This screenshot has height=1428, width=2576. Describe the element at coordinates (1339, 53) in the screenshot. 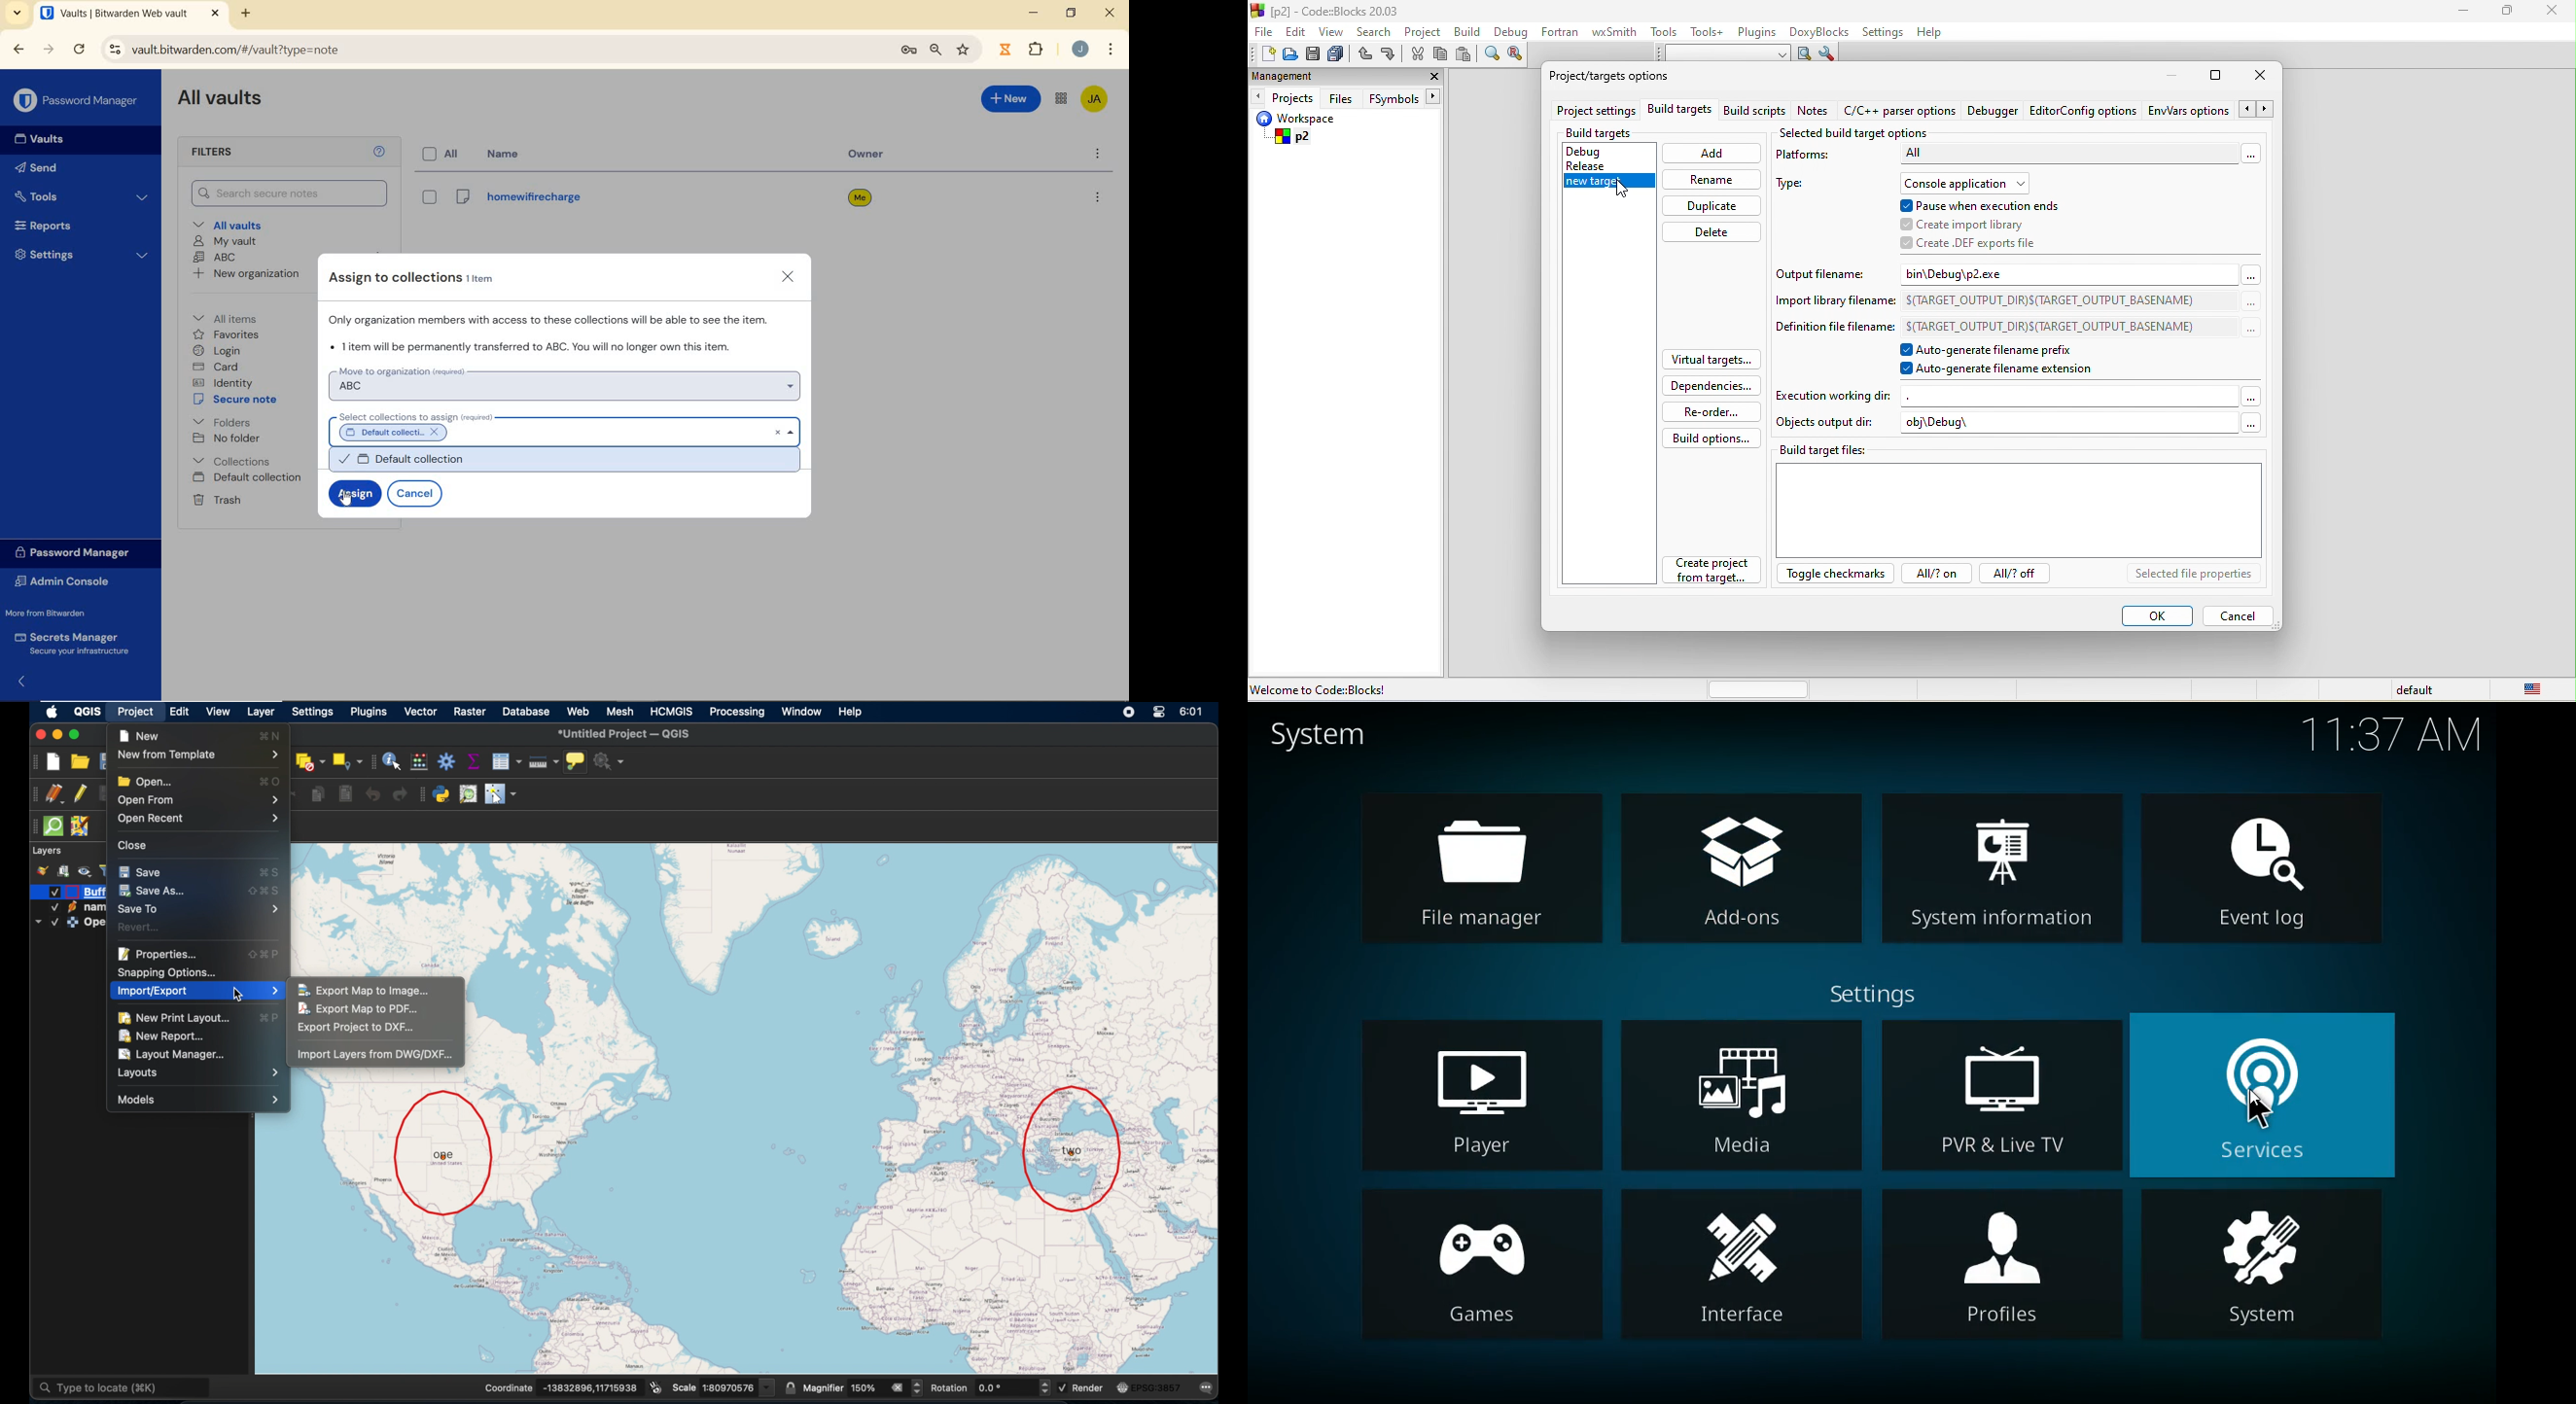

I see `save everything` at that location.